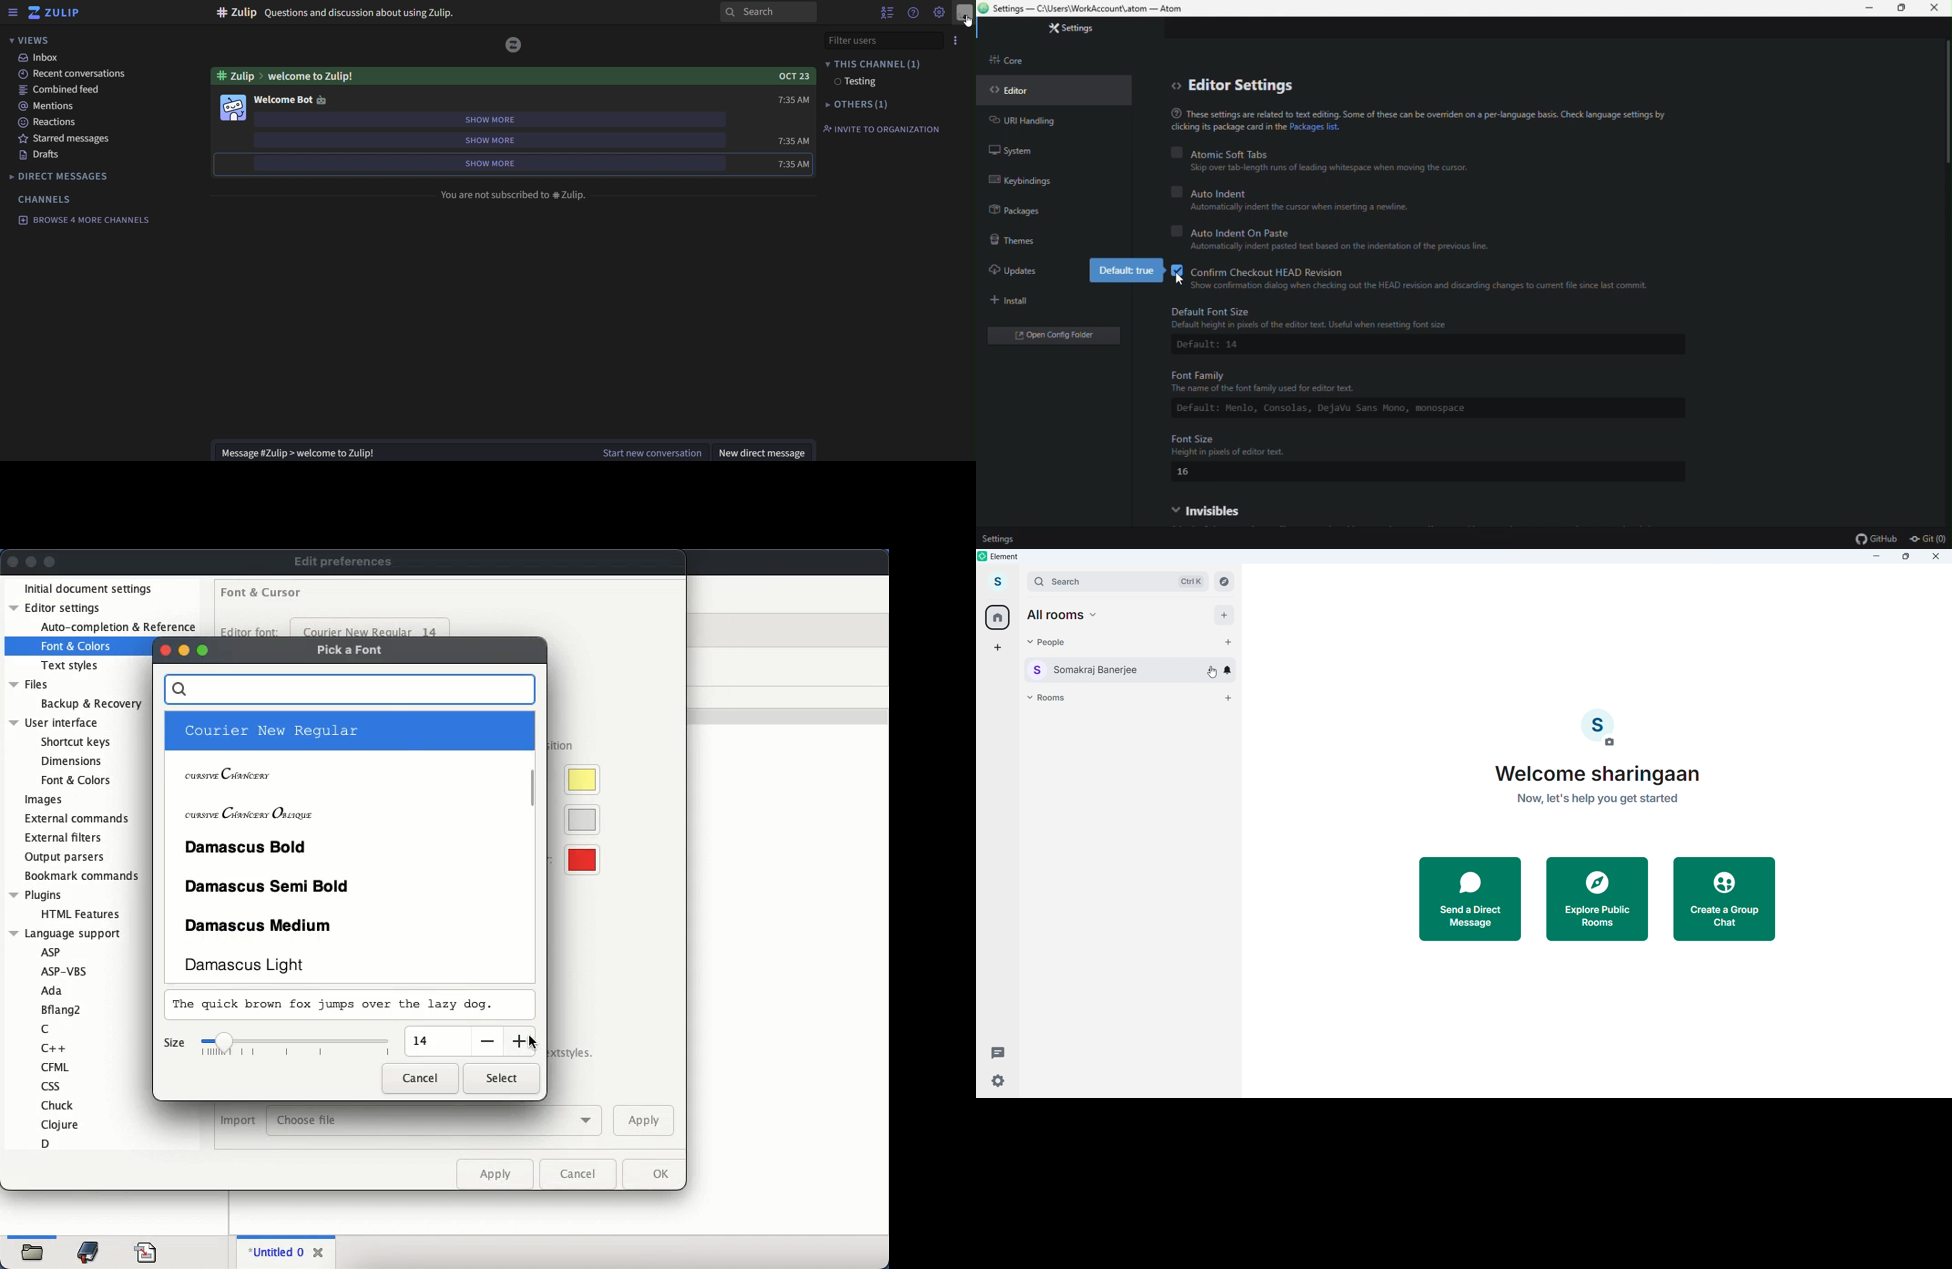 The width and height of the screenshot is (1960, 1288). I want to click on 7:35am, so click(795, 101).